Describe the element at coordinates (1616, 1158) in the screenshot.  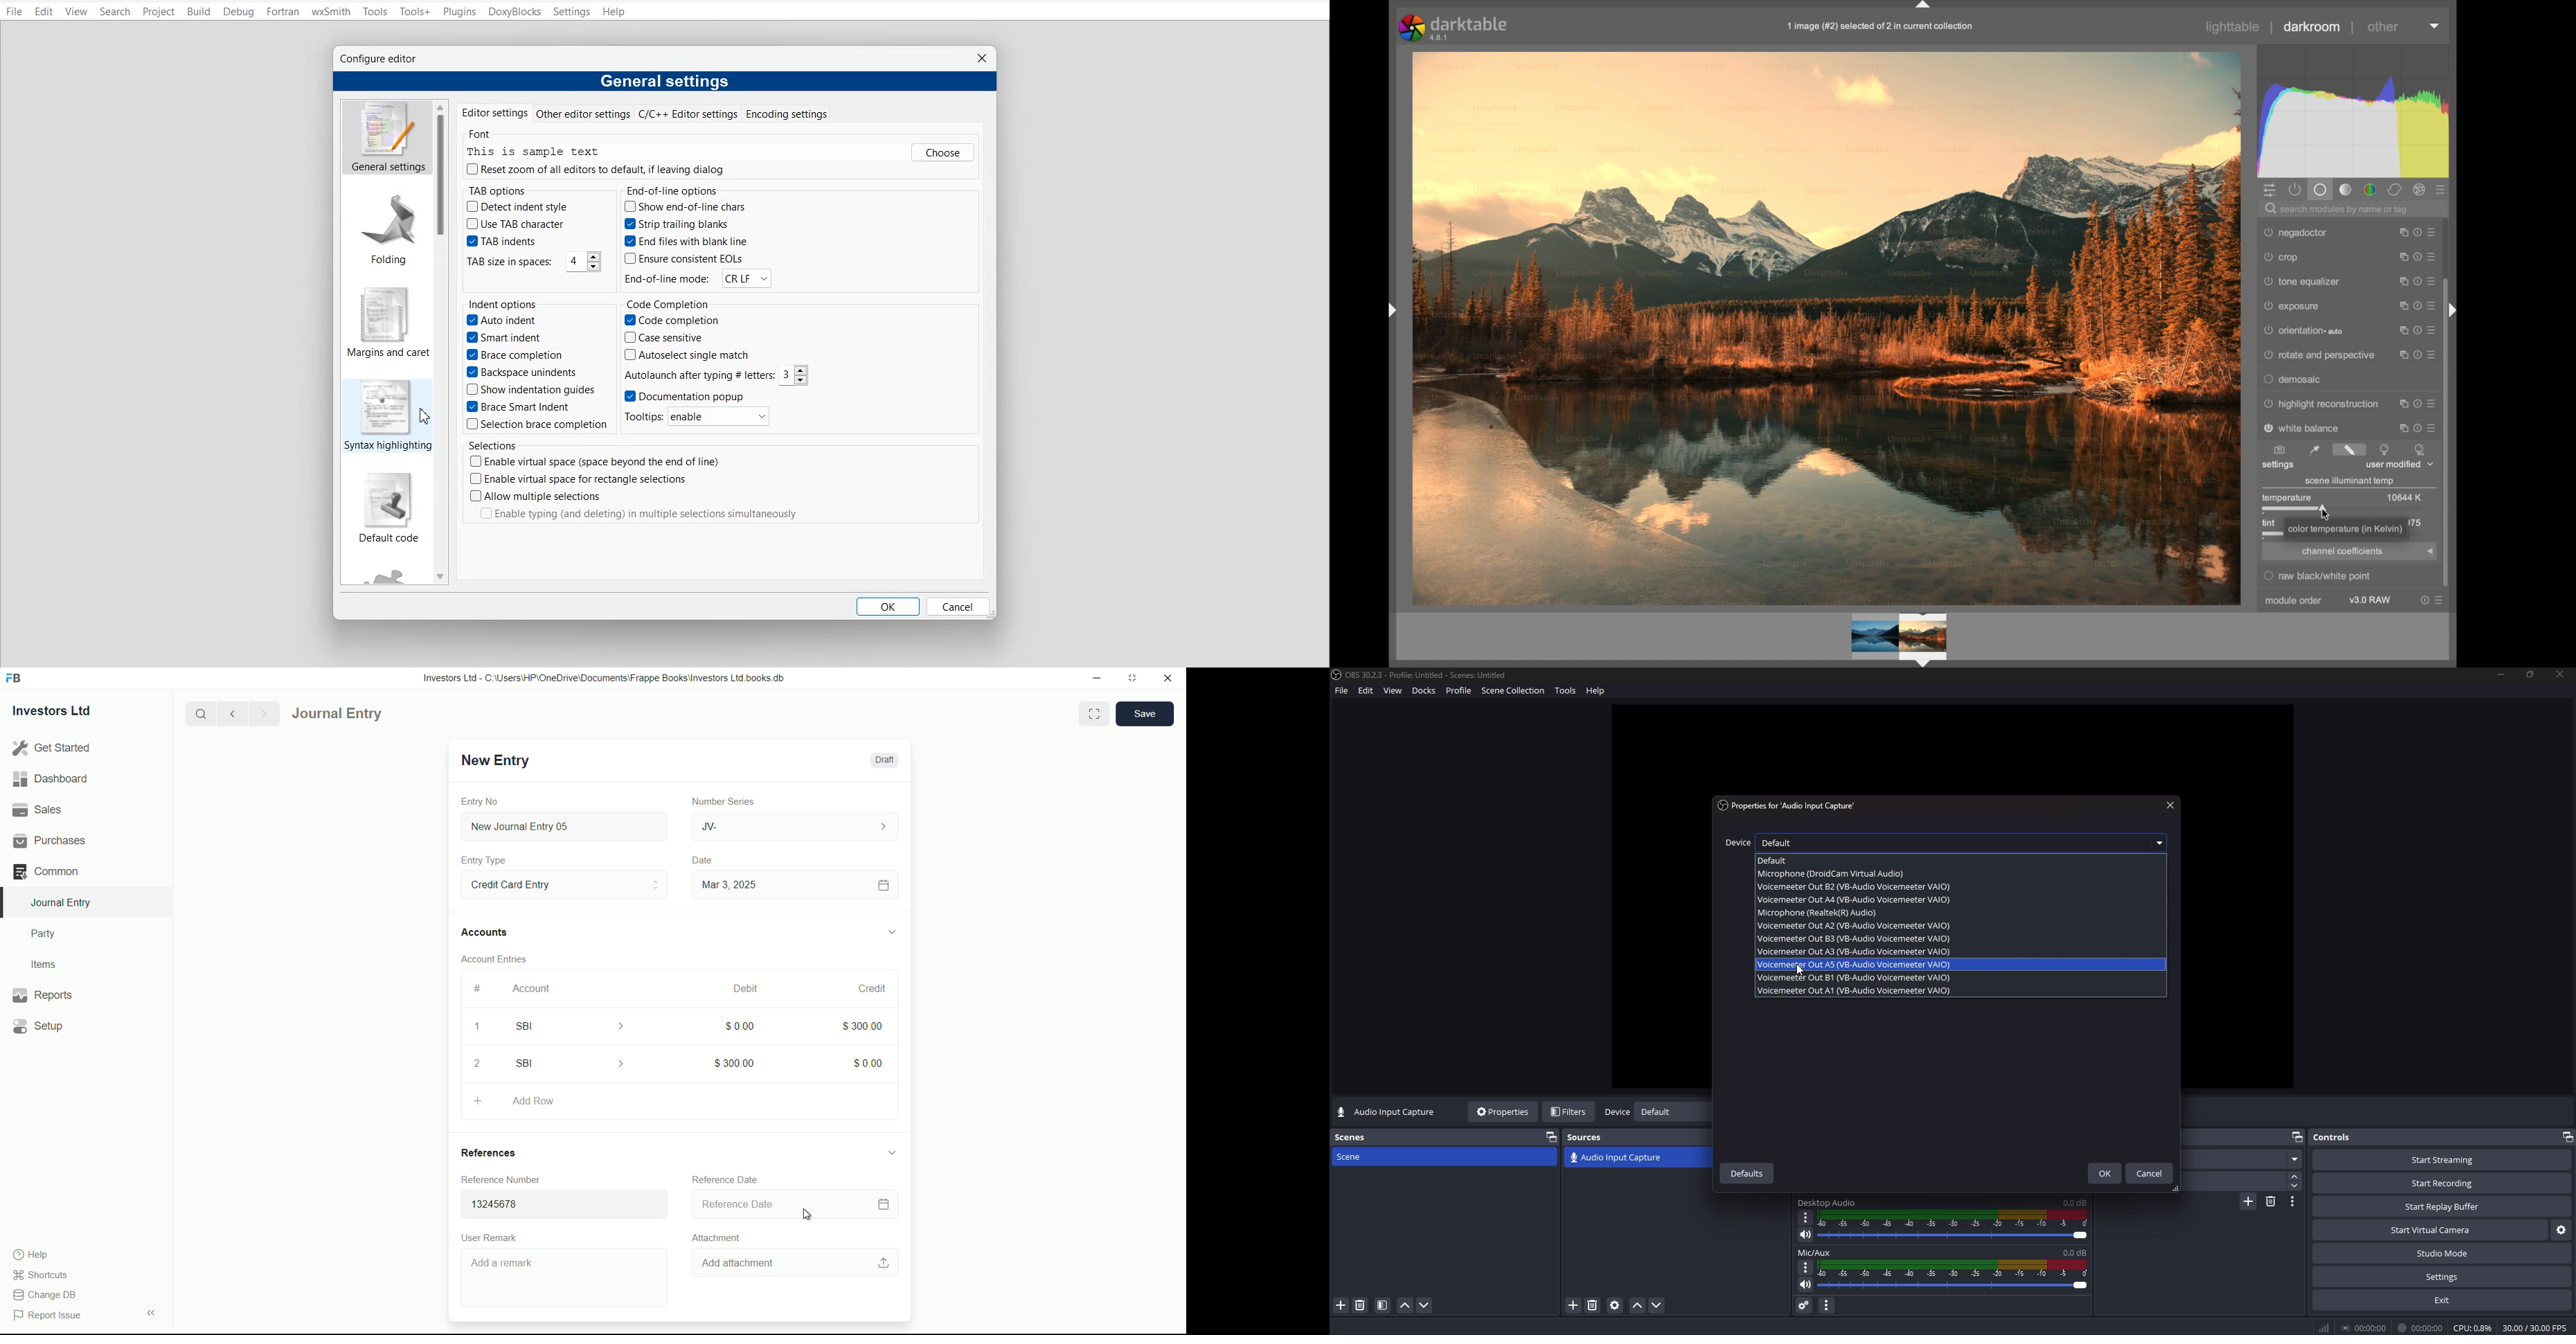
I see `scene transitions` at that location.